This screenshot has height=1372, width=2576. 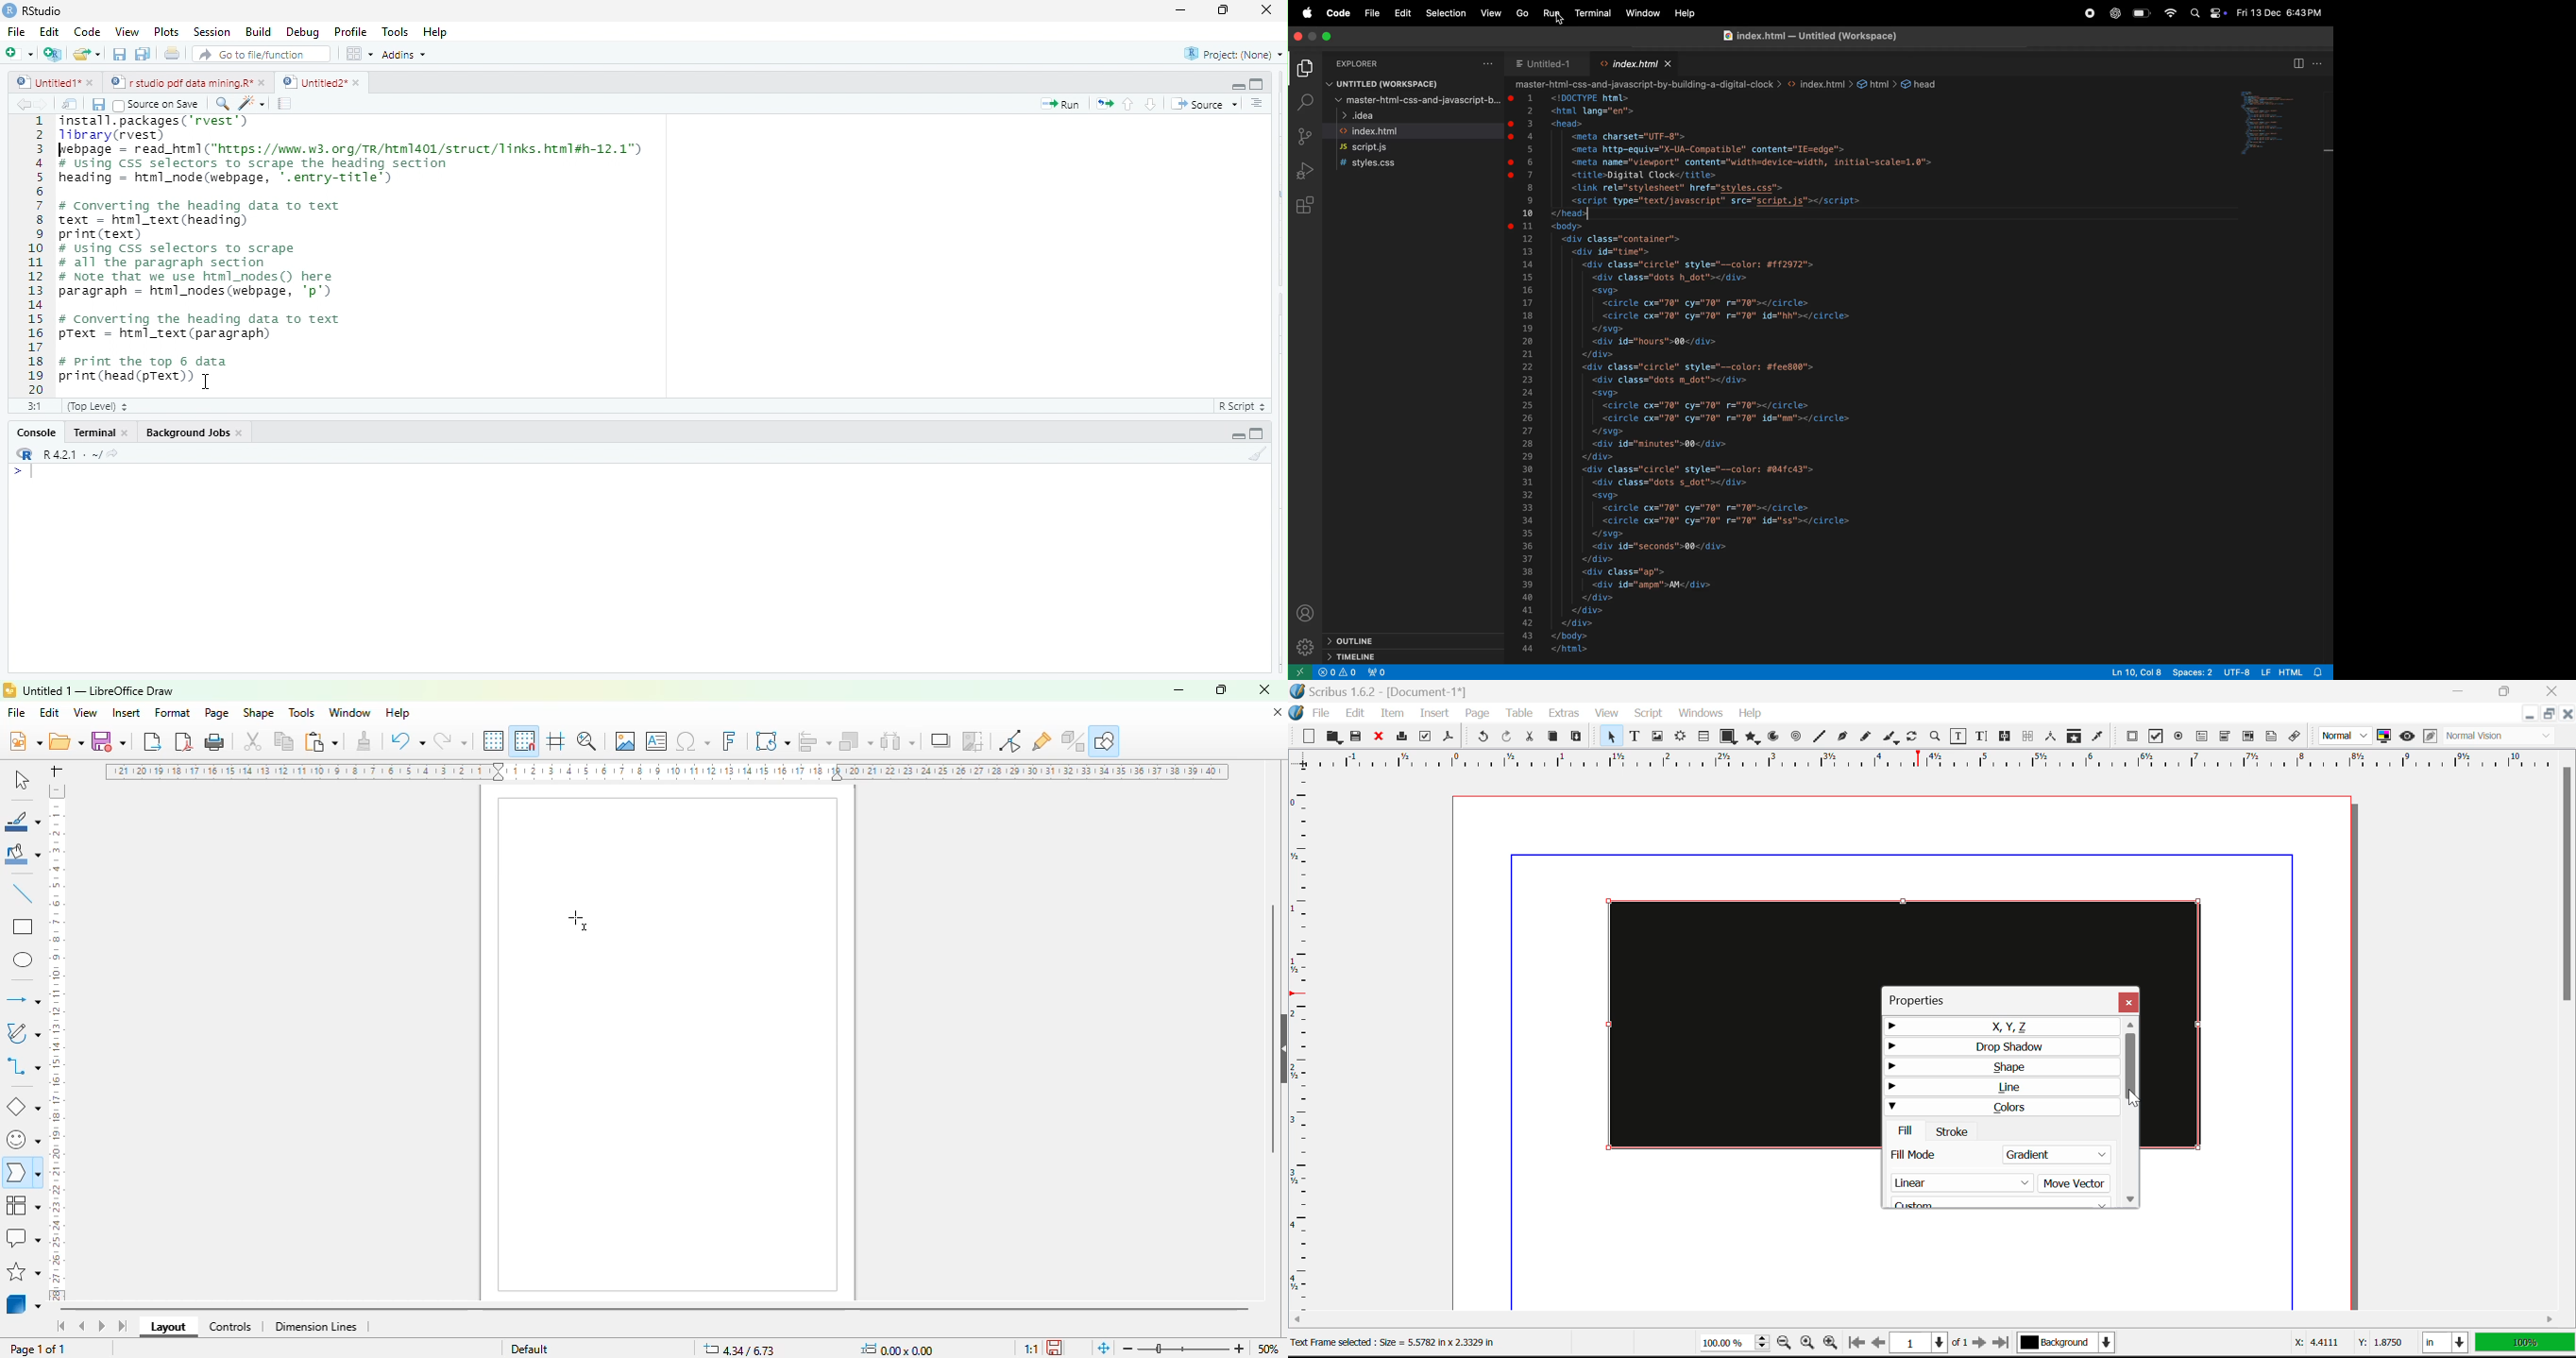 What do you see at coordinates (211, 32) in the screenshot?
I see `‘Session` at bounding box center [211, 32].